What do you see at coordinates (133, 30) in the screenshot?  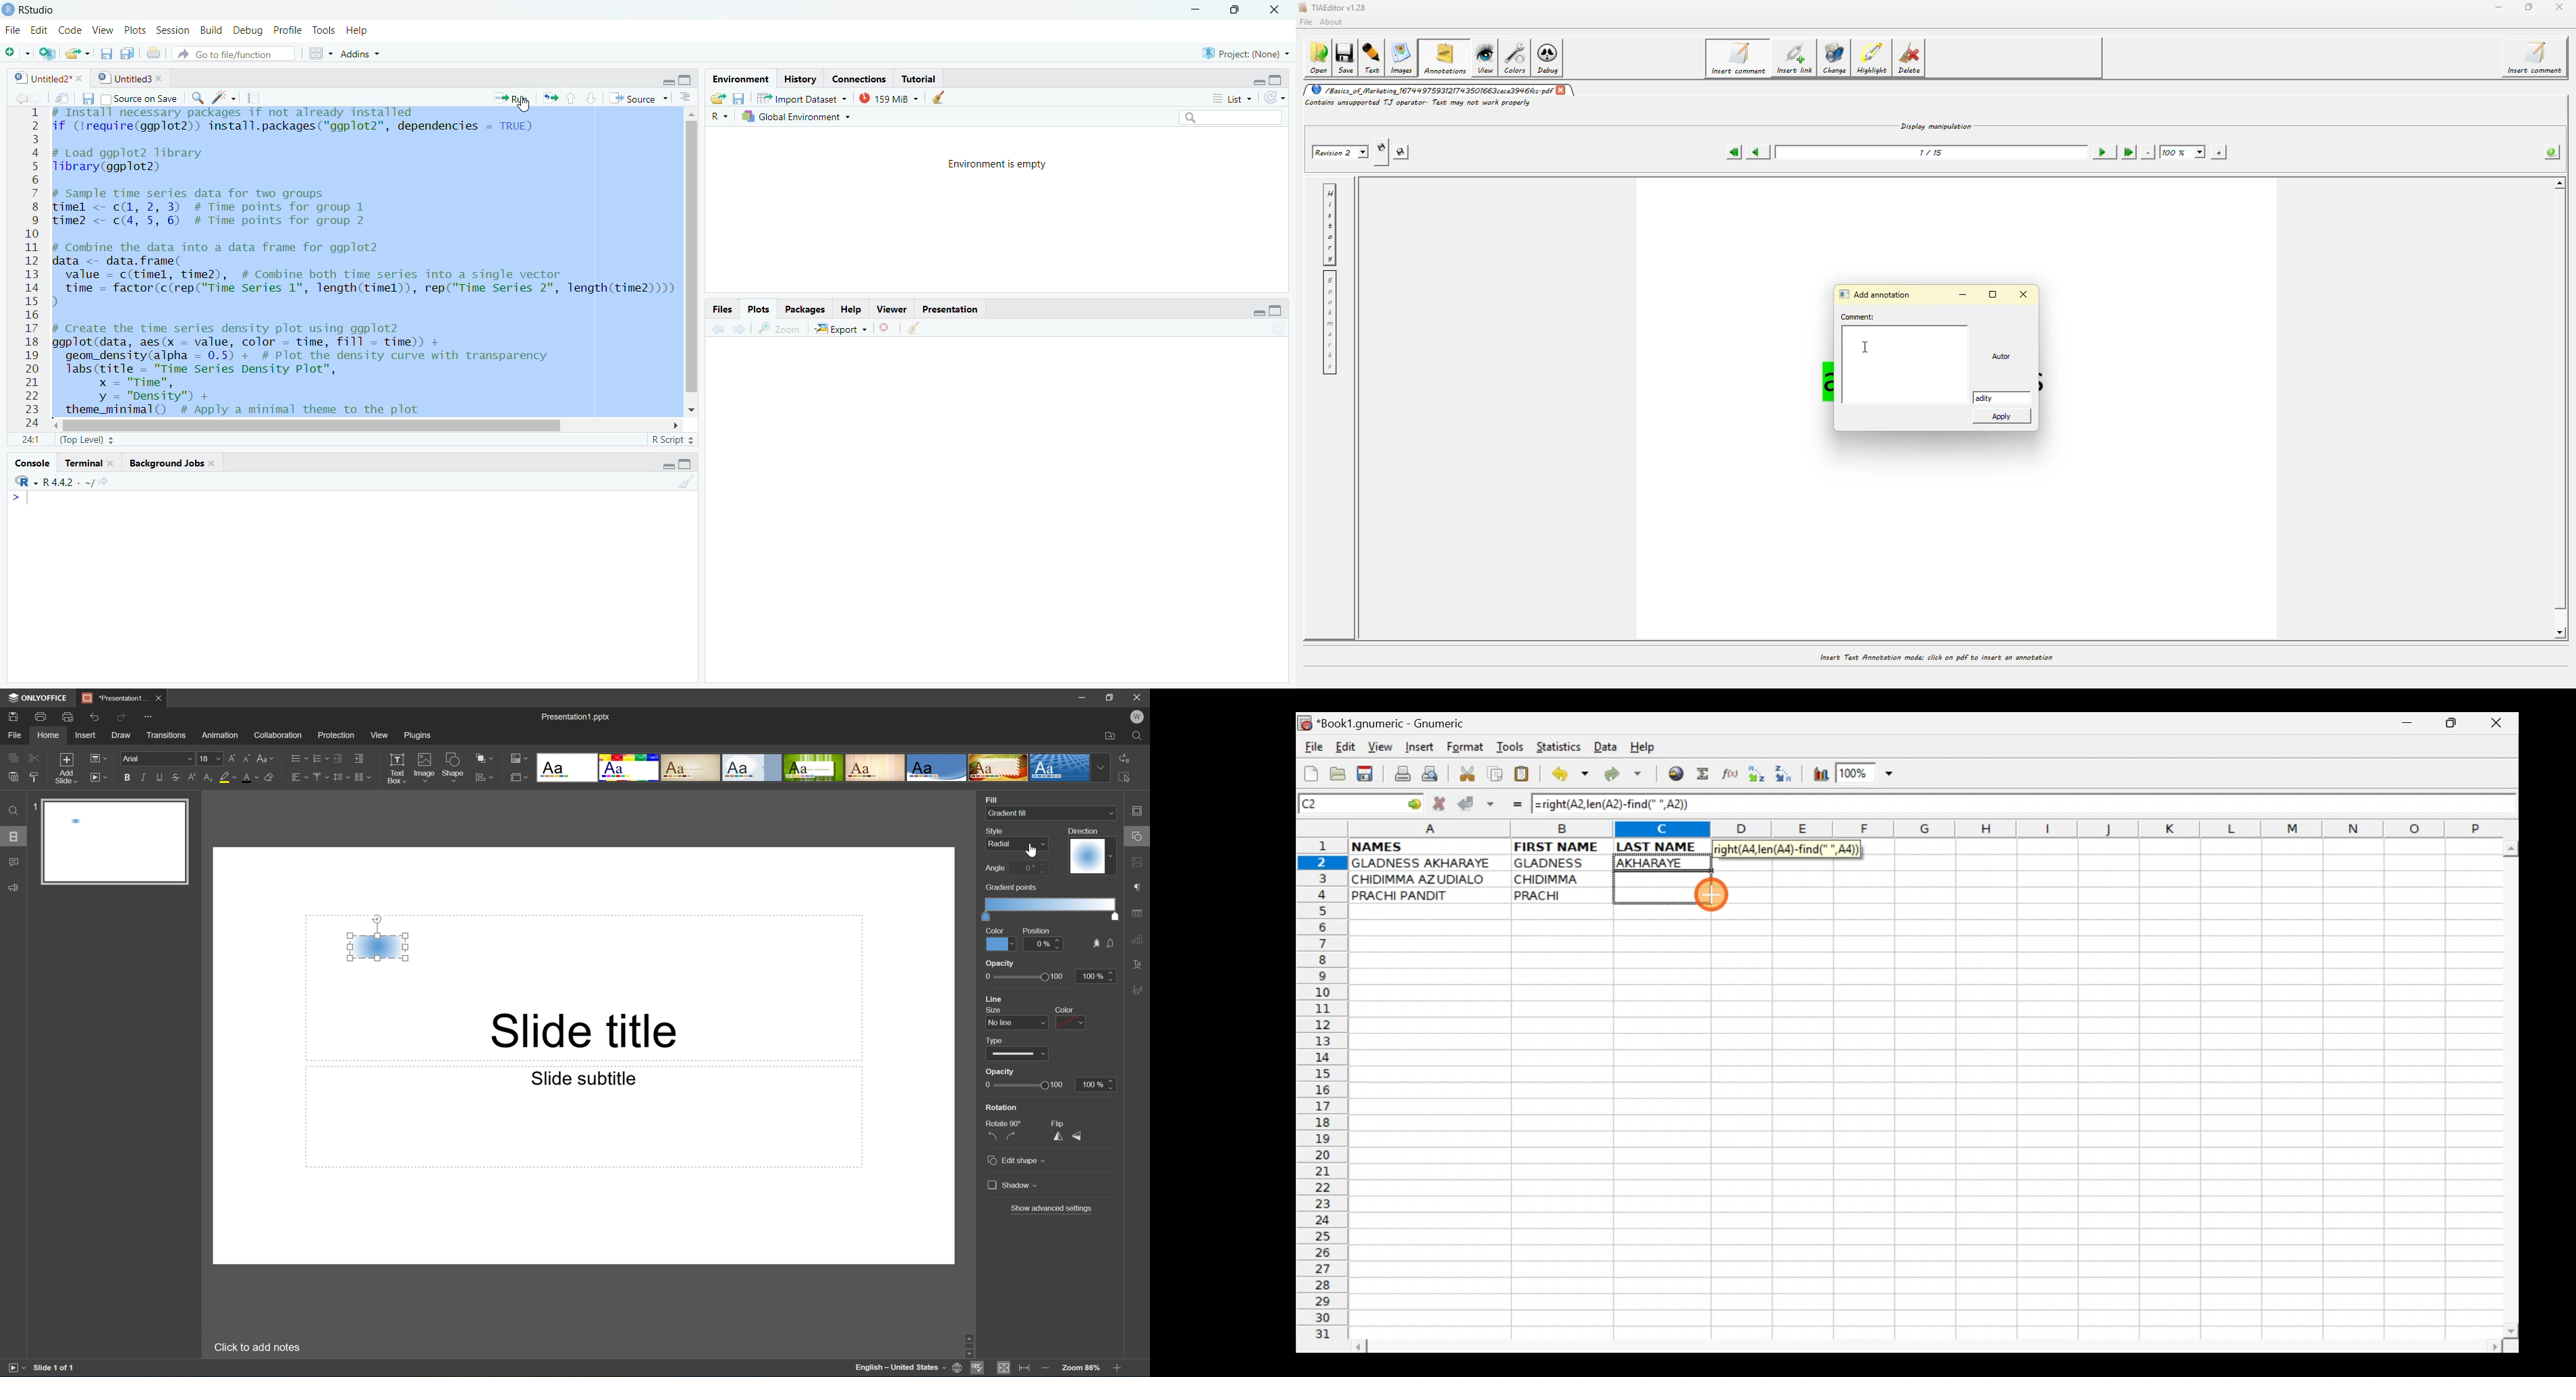 I see `Plots` at bounding box center [133, 30].